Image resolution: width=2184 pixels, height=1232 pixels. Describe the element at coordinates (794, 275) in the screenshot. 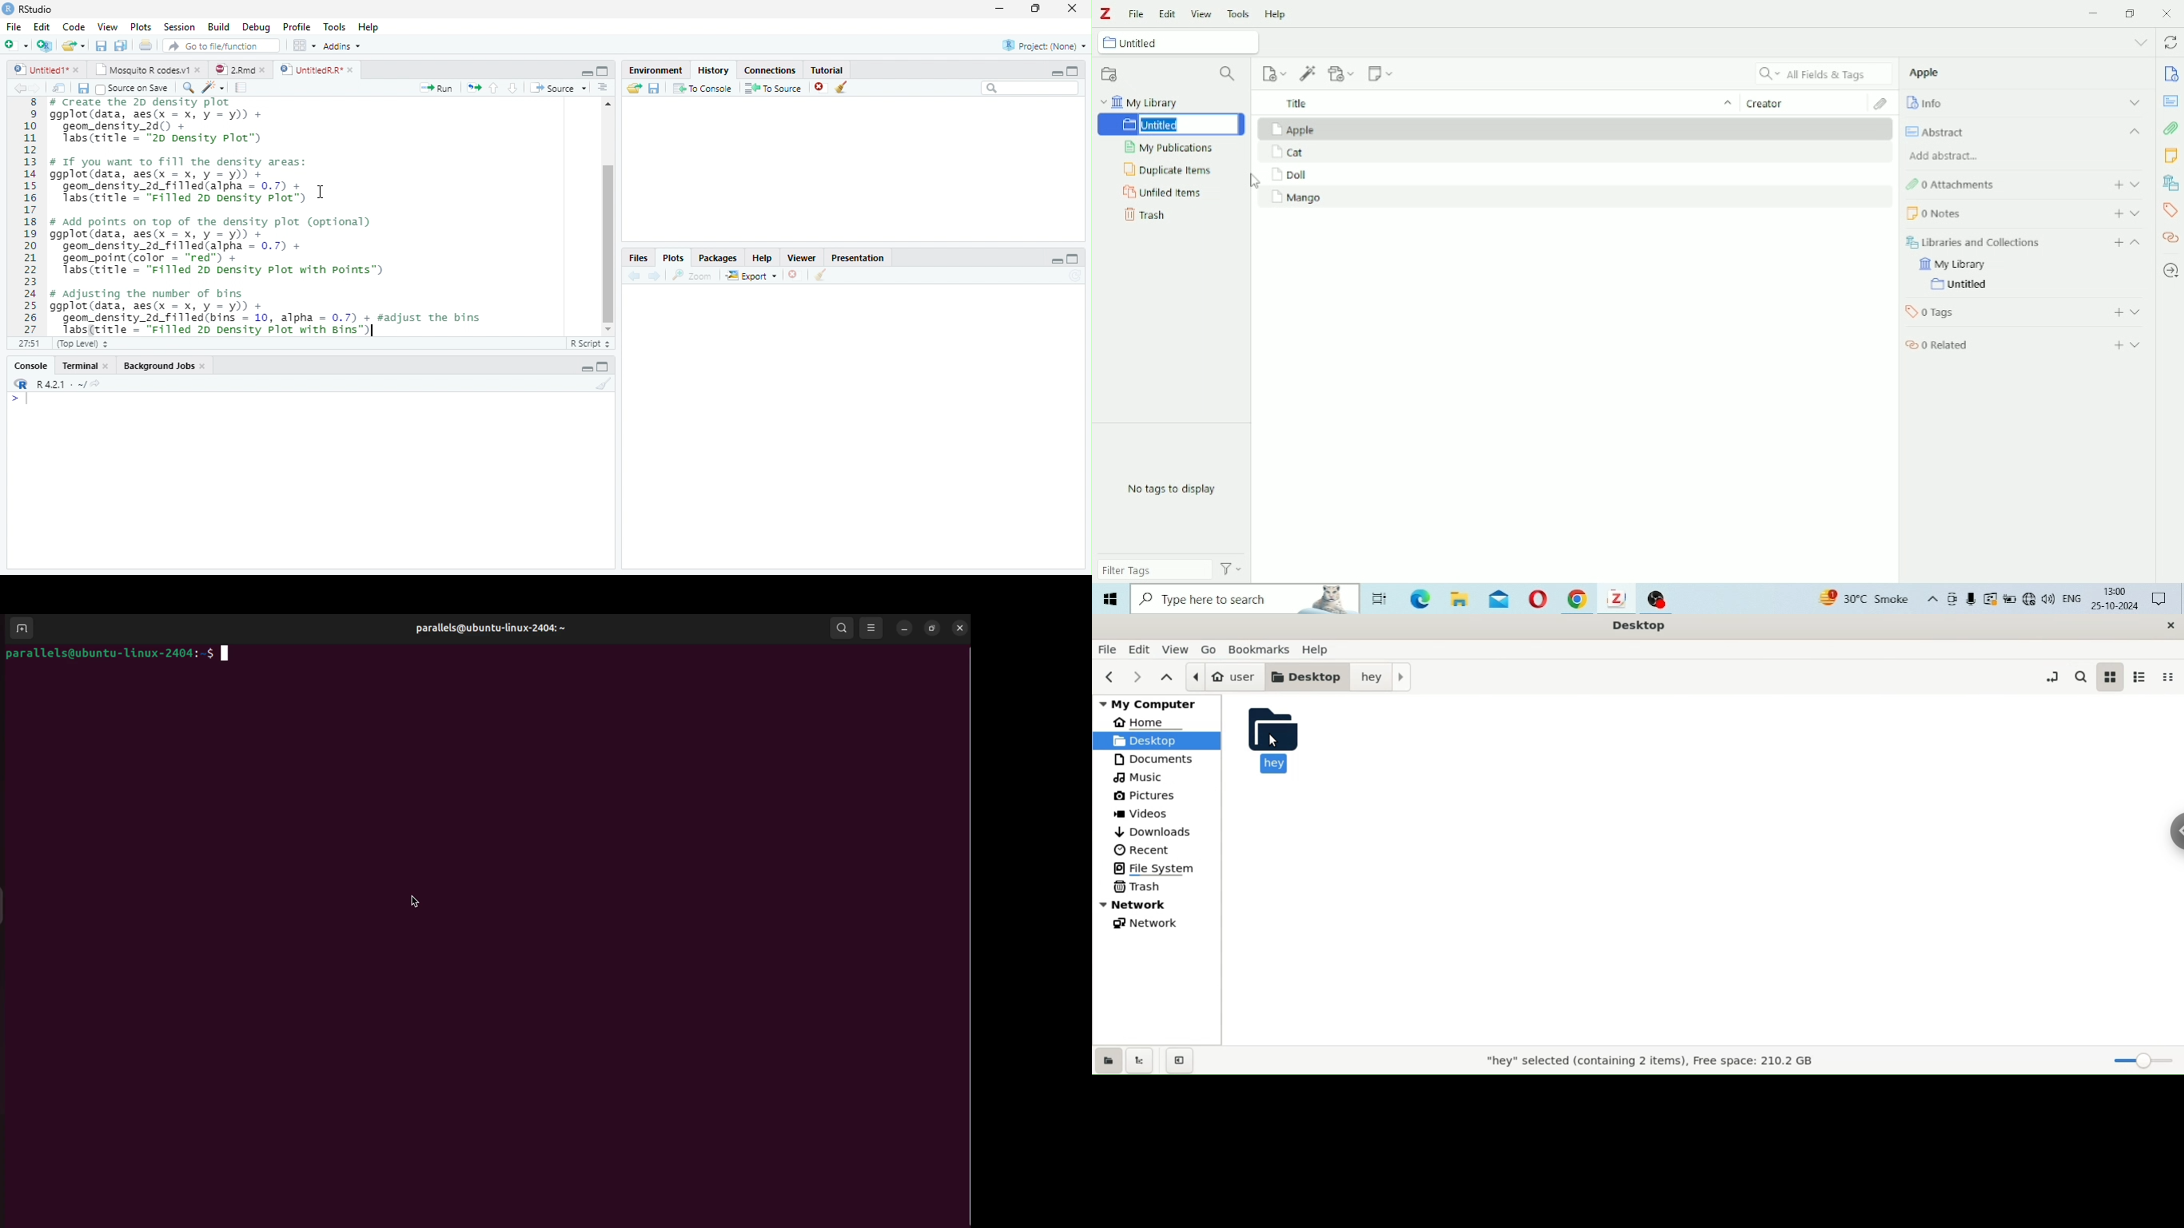

I see `close` at that location.